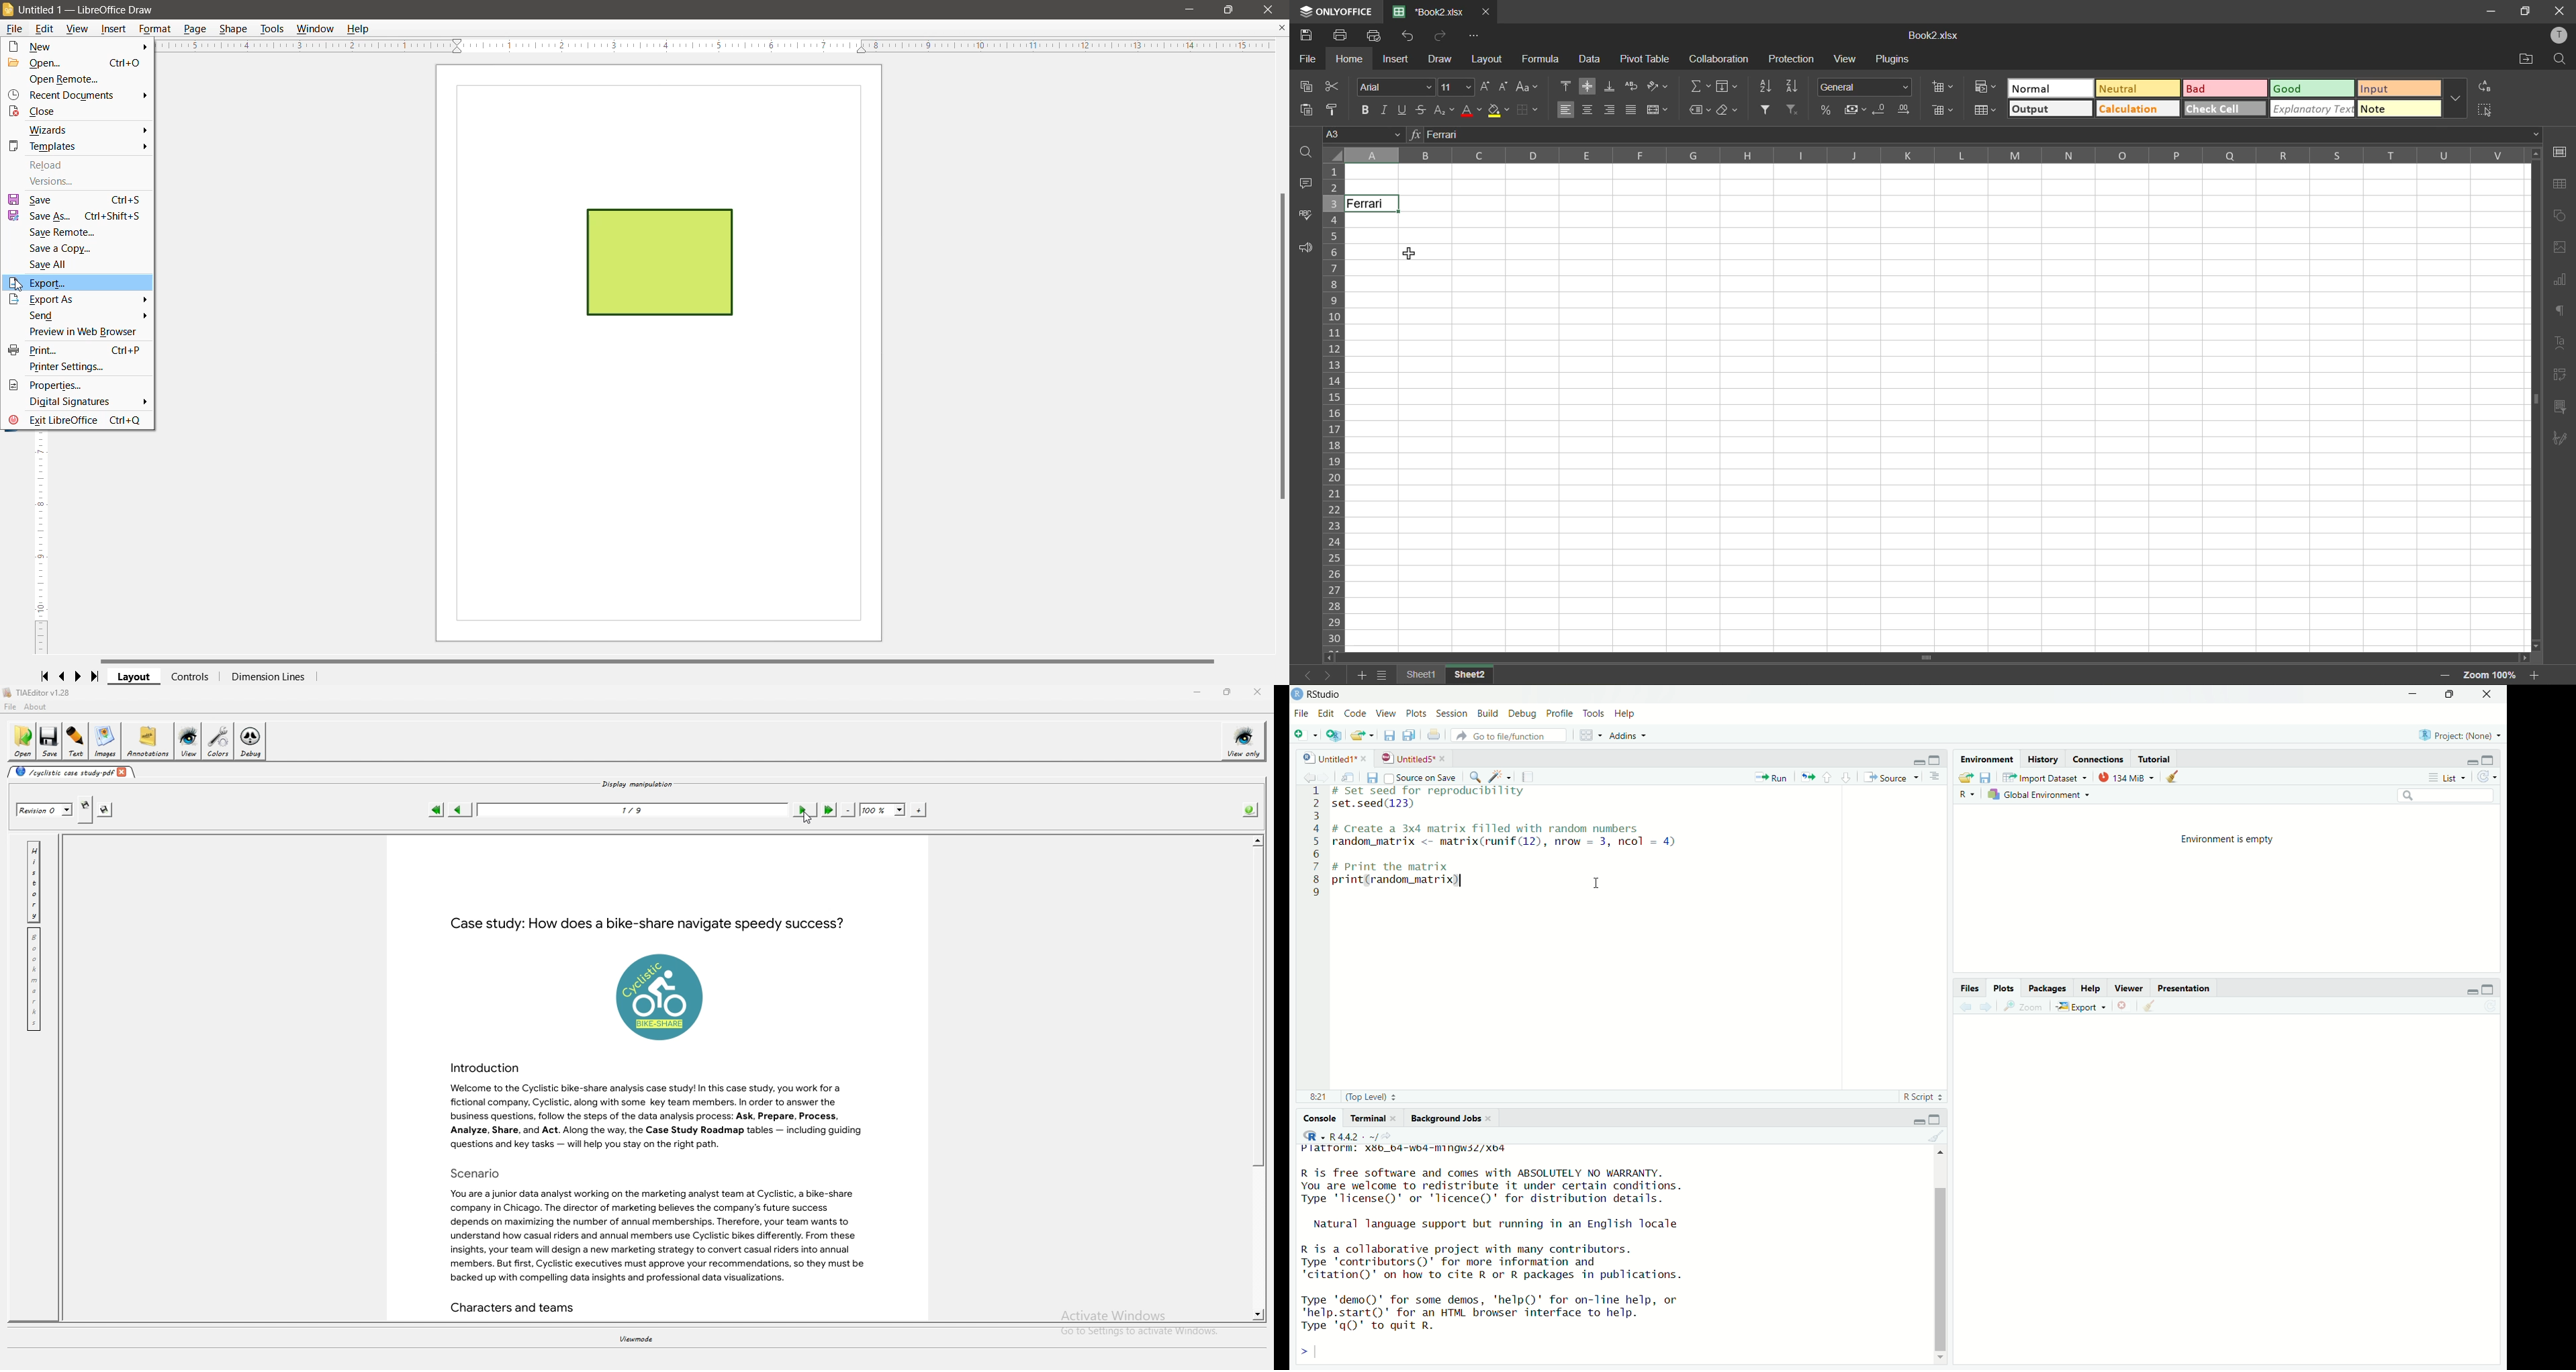 The image size is (2576, 1372). What do you see at coordinates (1446, 676) in the screenshot?
I see `sheet names` at bounding box center [1446, 676].